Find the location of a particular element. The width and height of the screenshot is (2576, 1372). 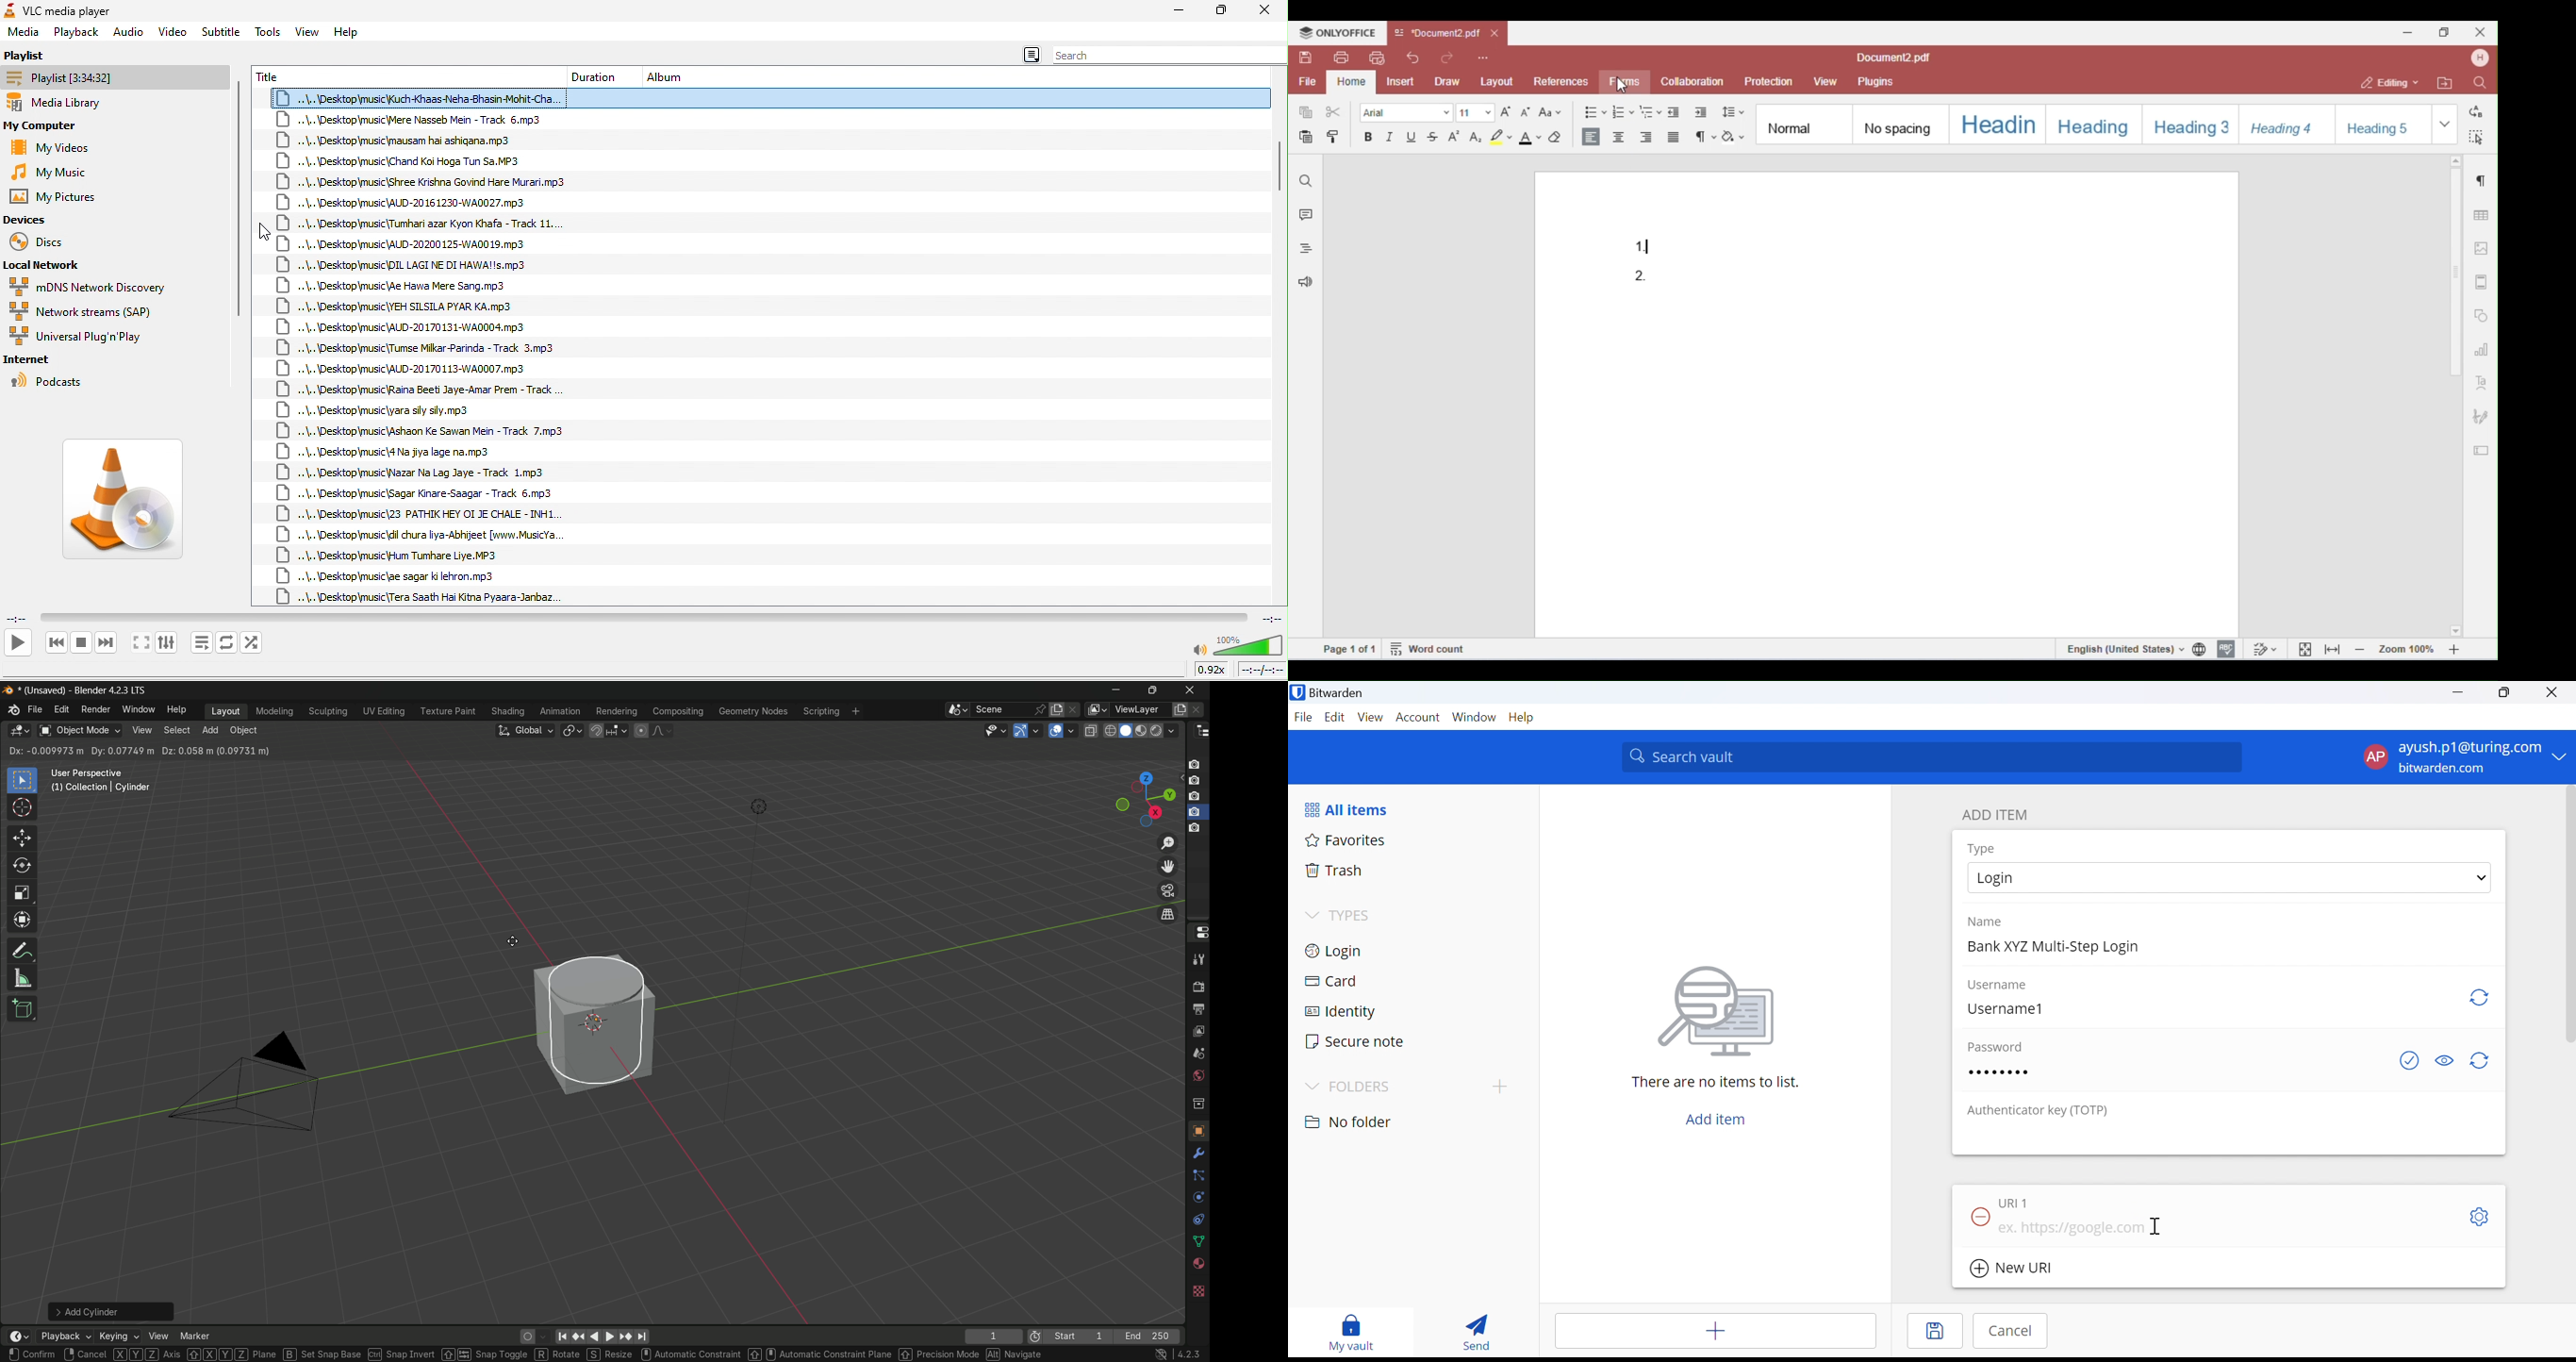

Regenerate username is located at coordinates (2481, 1000).